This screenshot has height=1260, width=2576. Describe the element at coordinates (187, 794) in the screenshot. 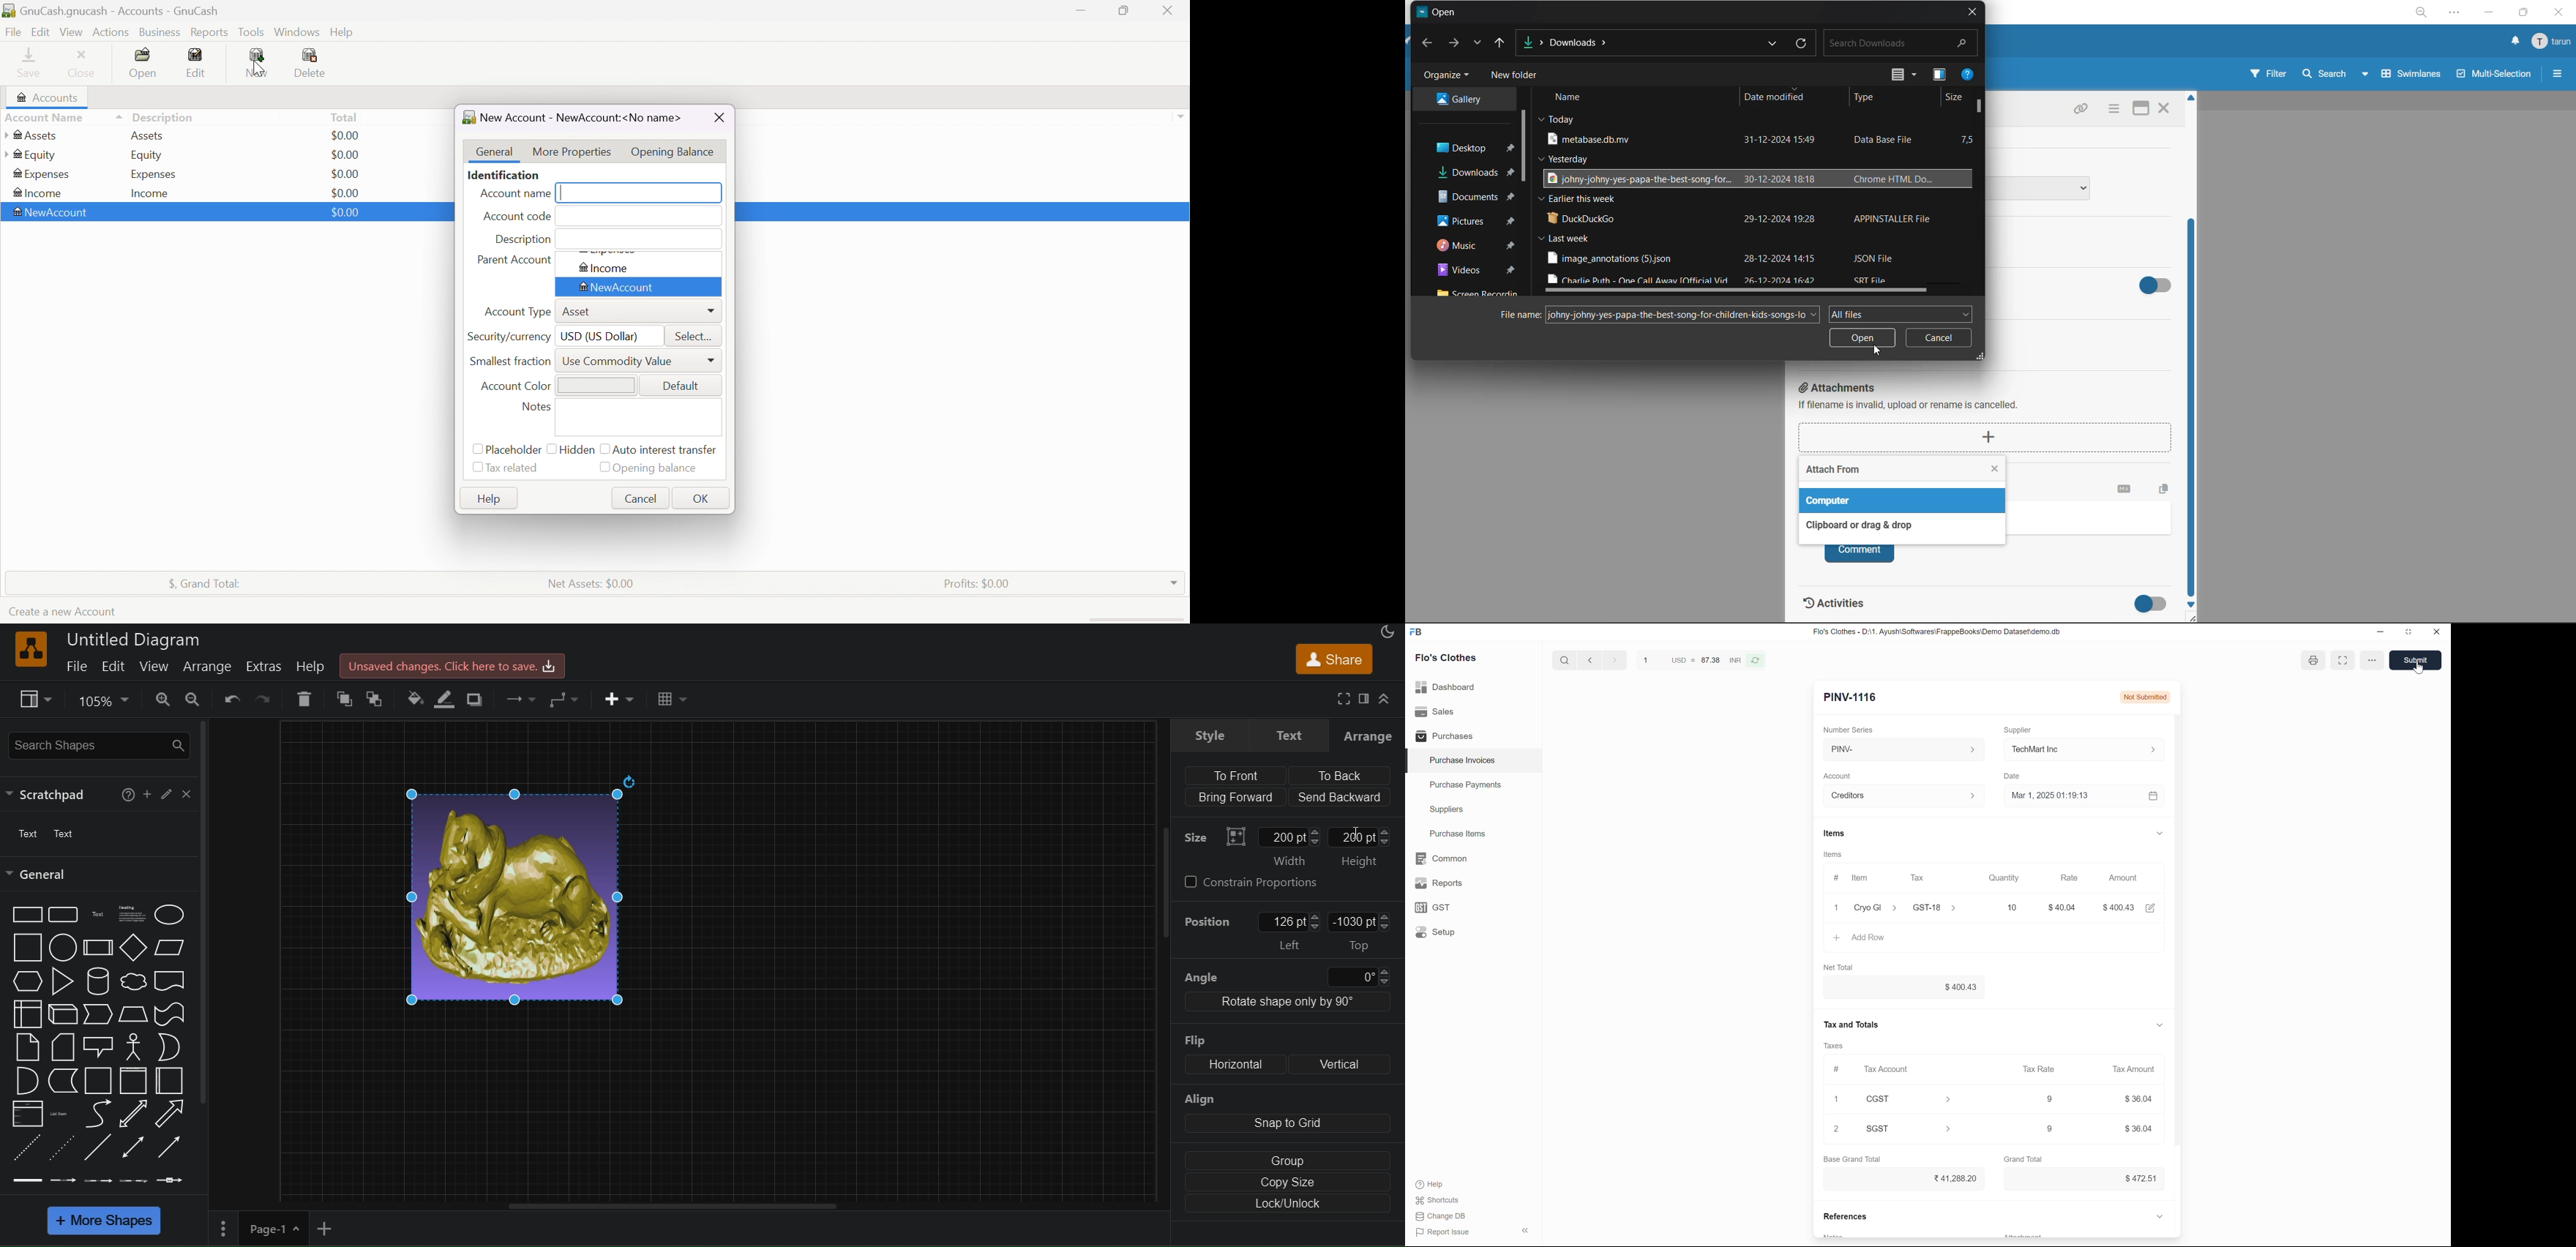

I see `close` at that location.